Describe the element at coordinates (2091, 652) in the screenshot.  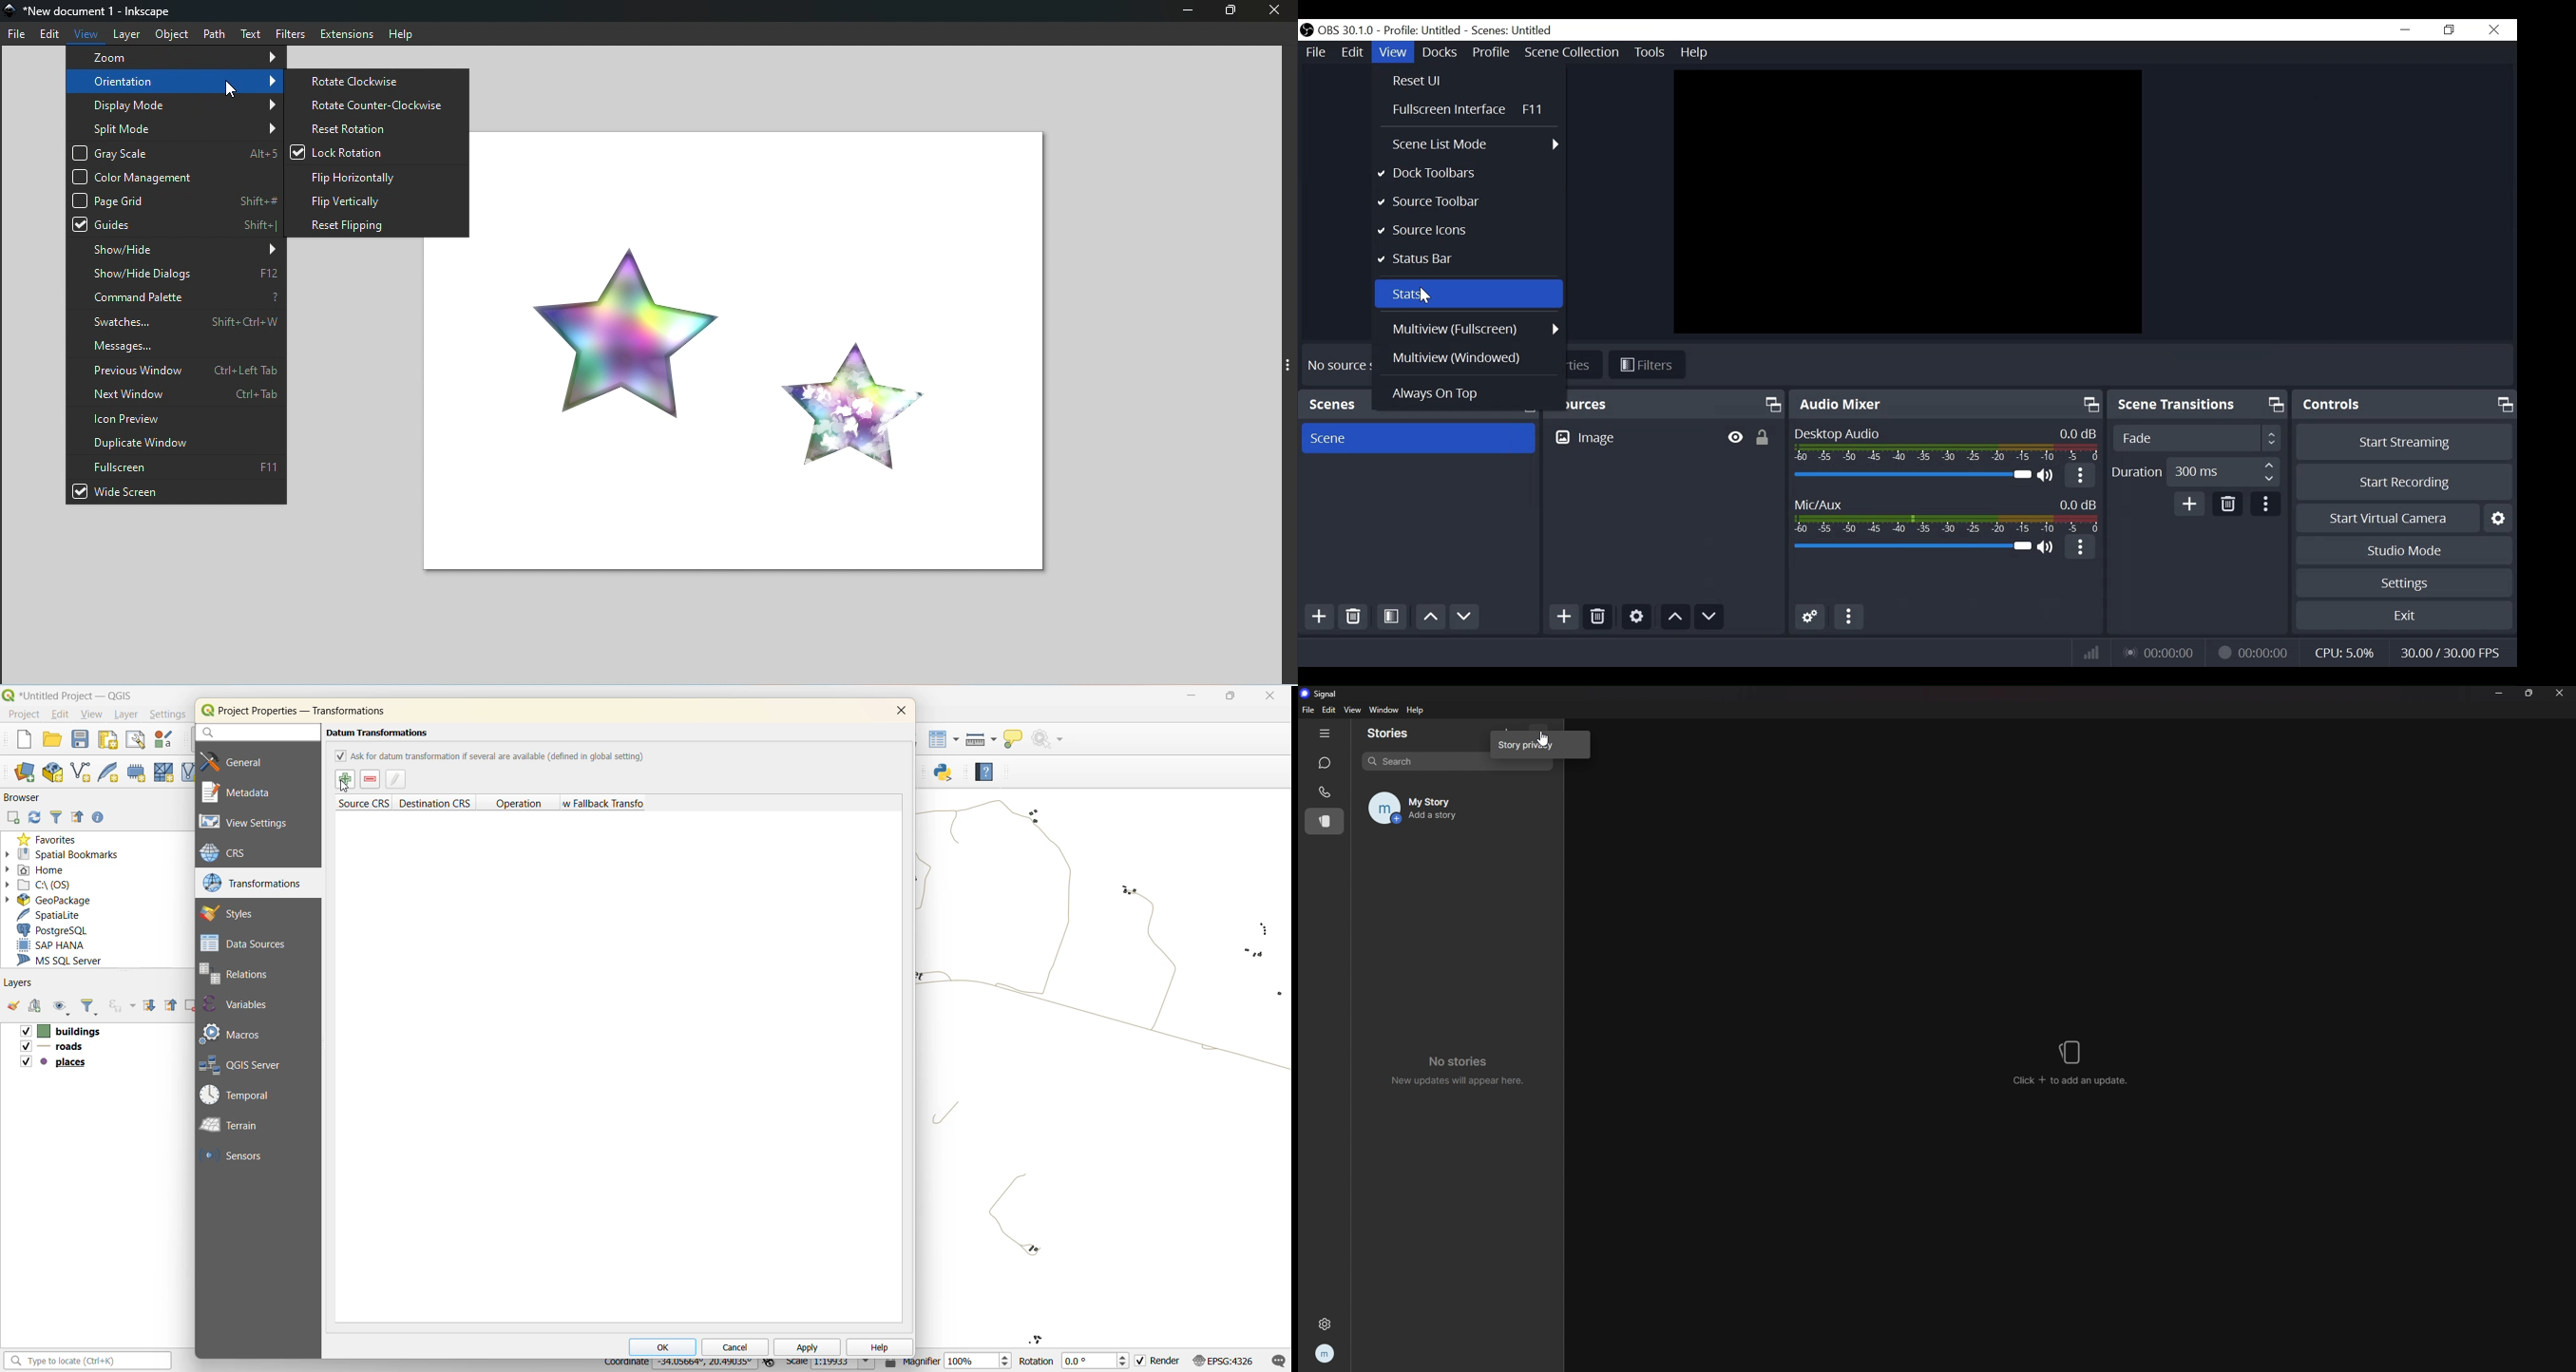
I see `Bitrate` at that location.